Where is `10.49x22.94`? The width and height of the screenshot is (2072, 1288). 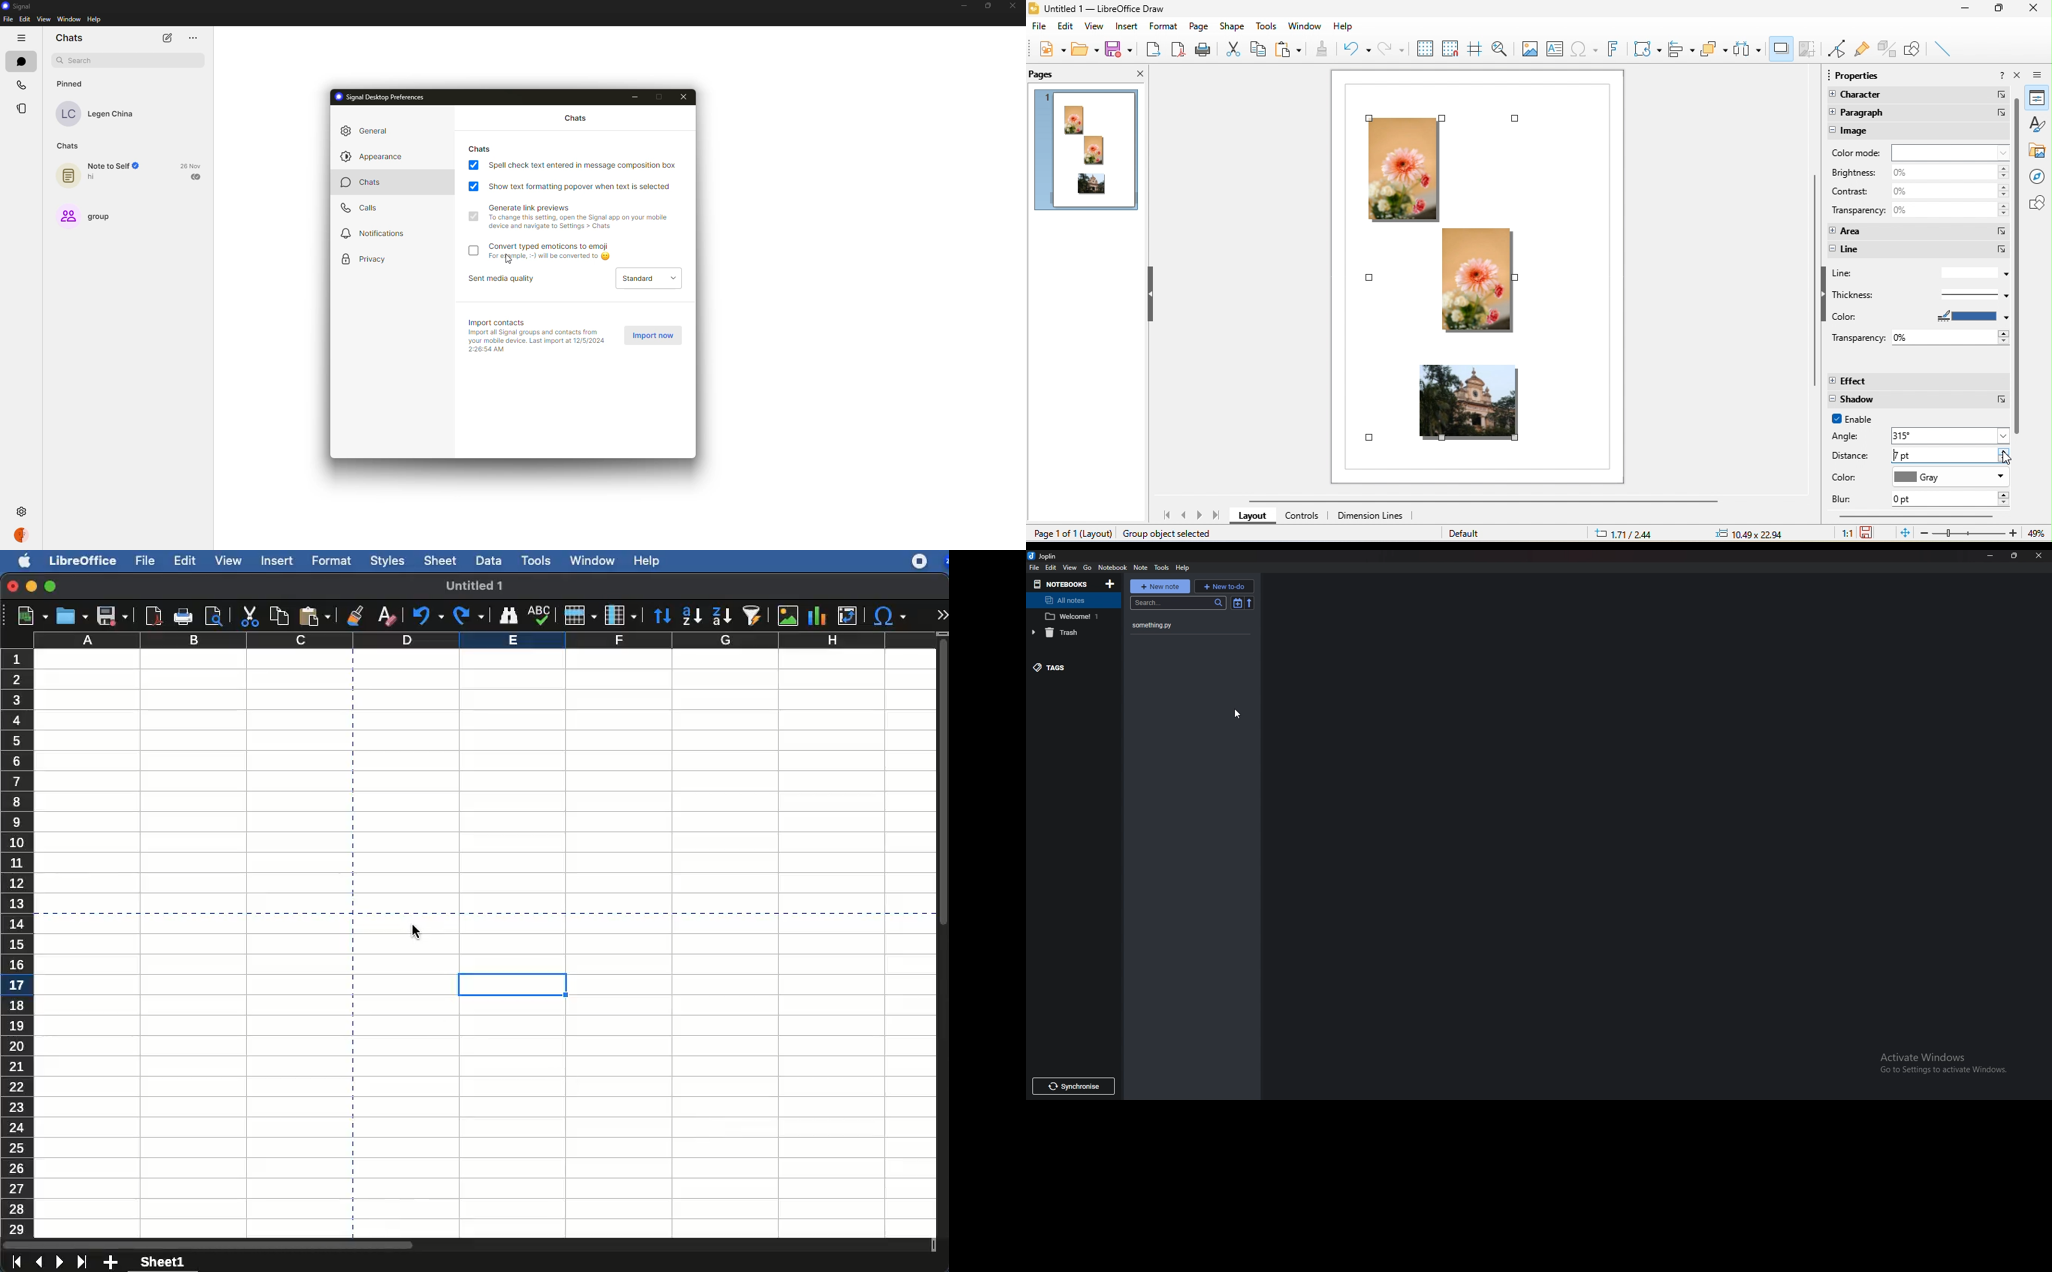
10.49x22.94 is located at coordinates (1749, 533).